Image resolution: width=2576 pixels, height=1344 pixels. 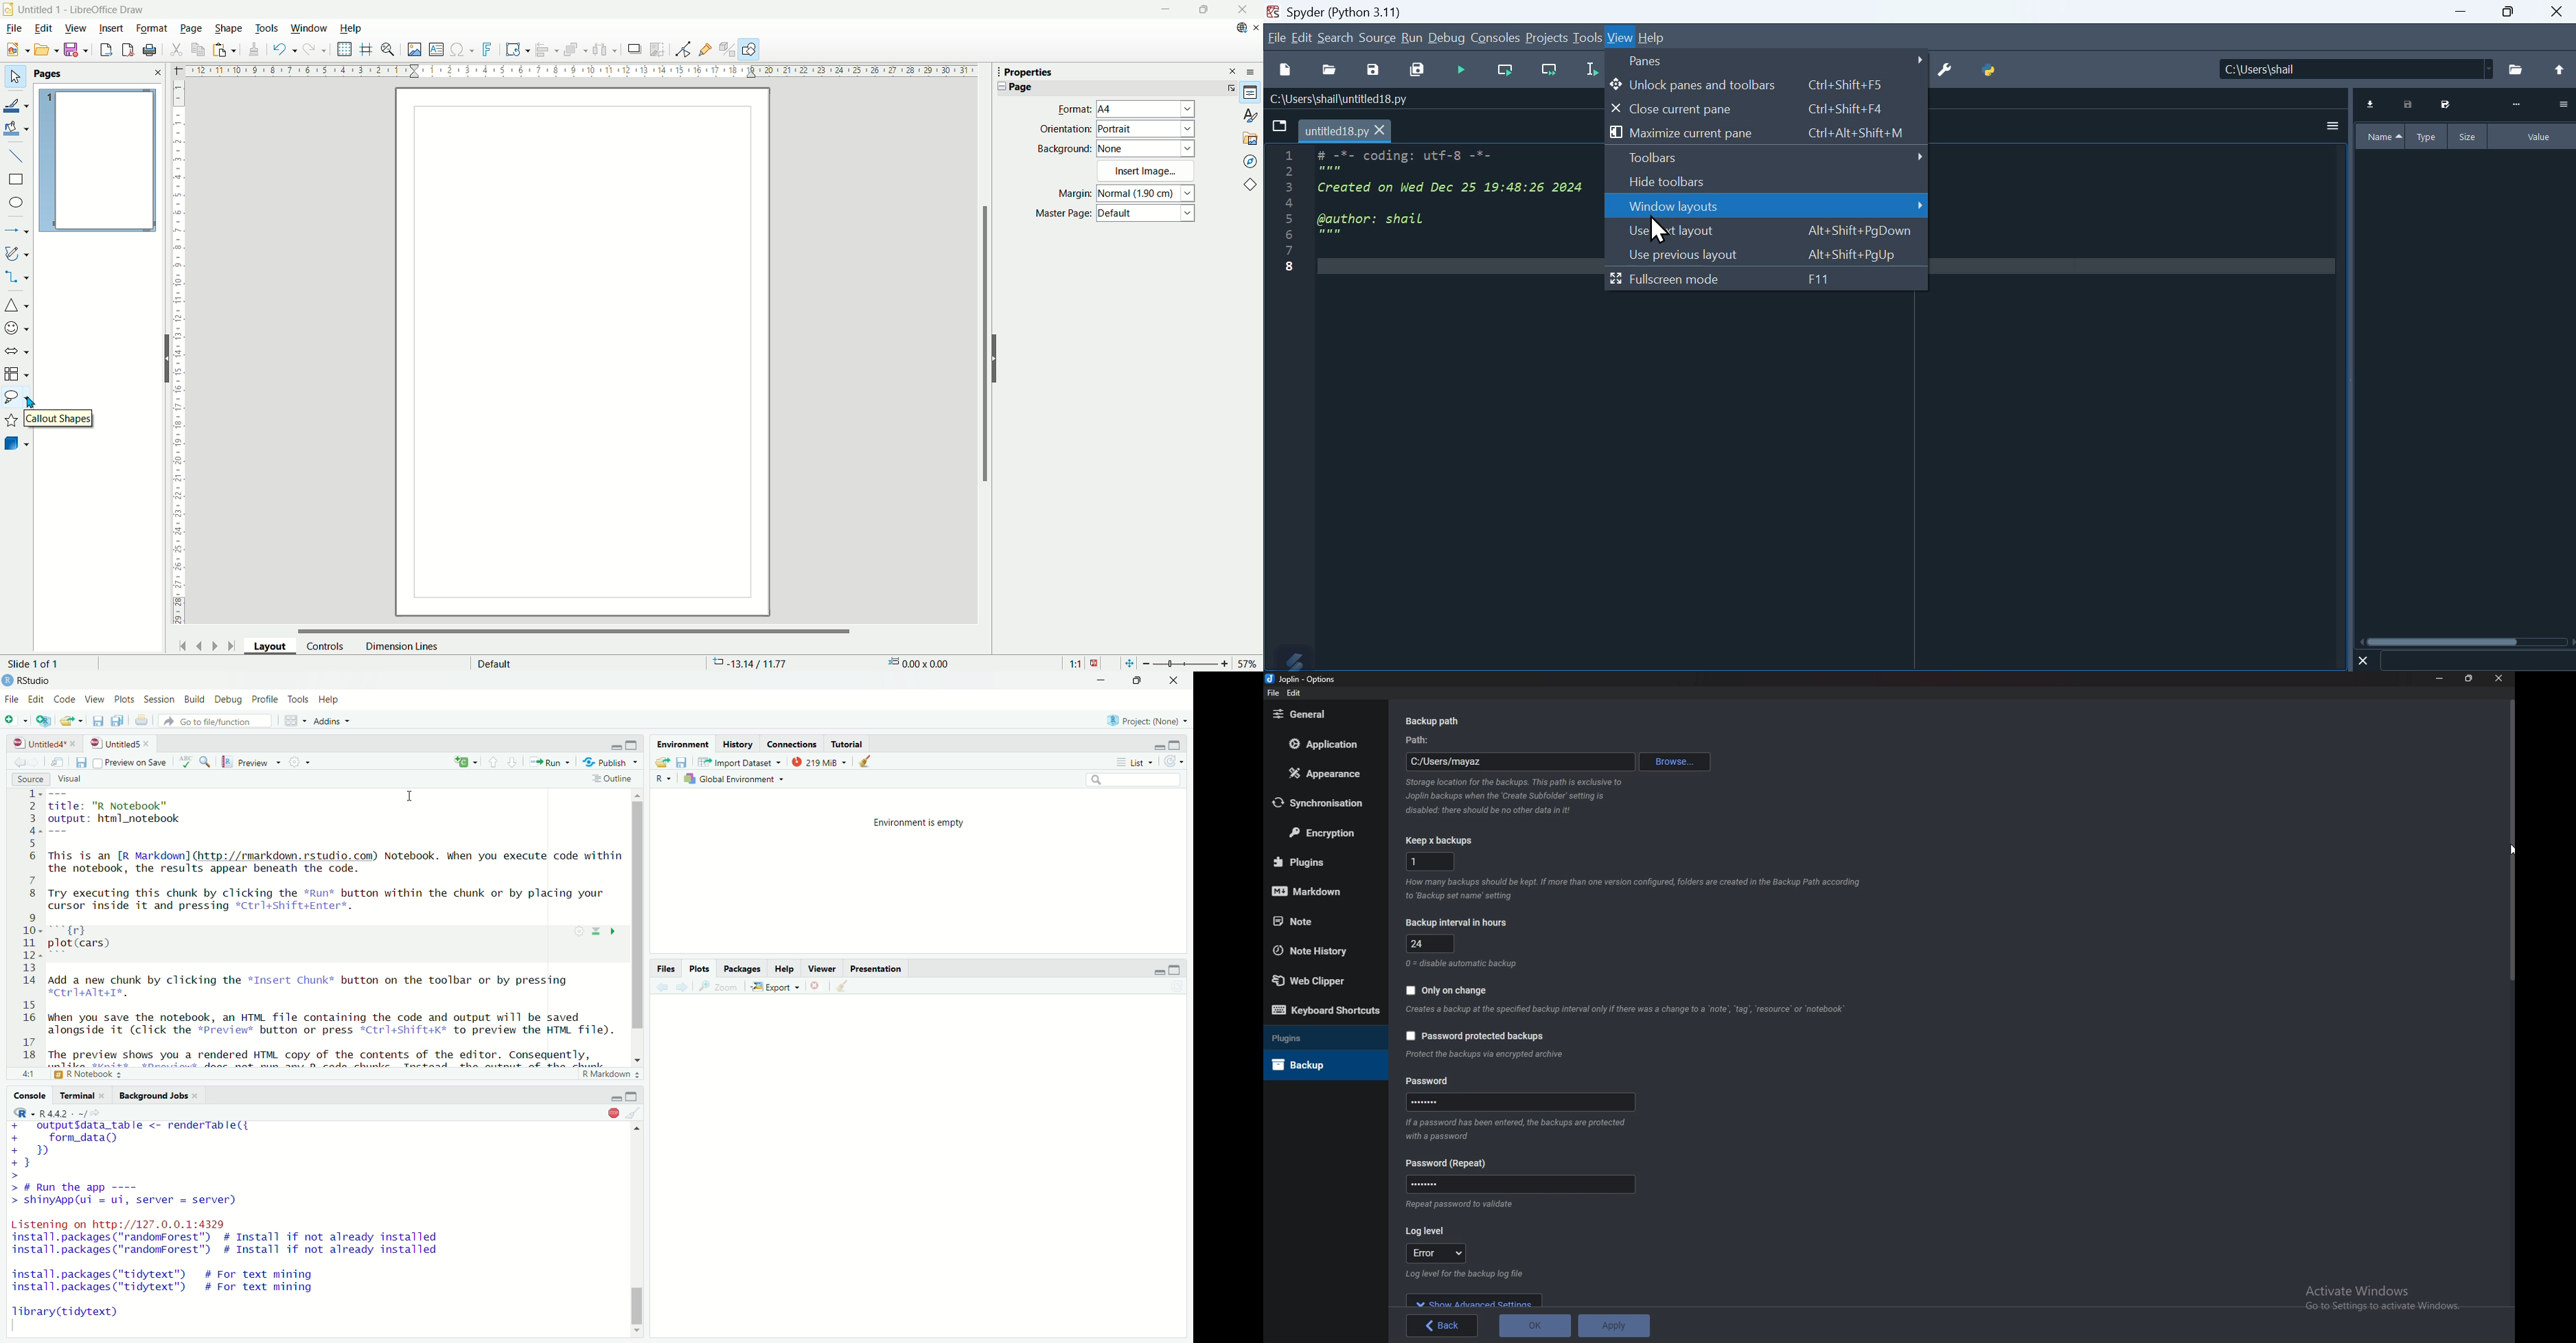 What do you see at coordinates (550, 762) in the screenshot?
I see `Run the current line` at bounding box center [550, 762].